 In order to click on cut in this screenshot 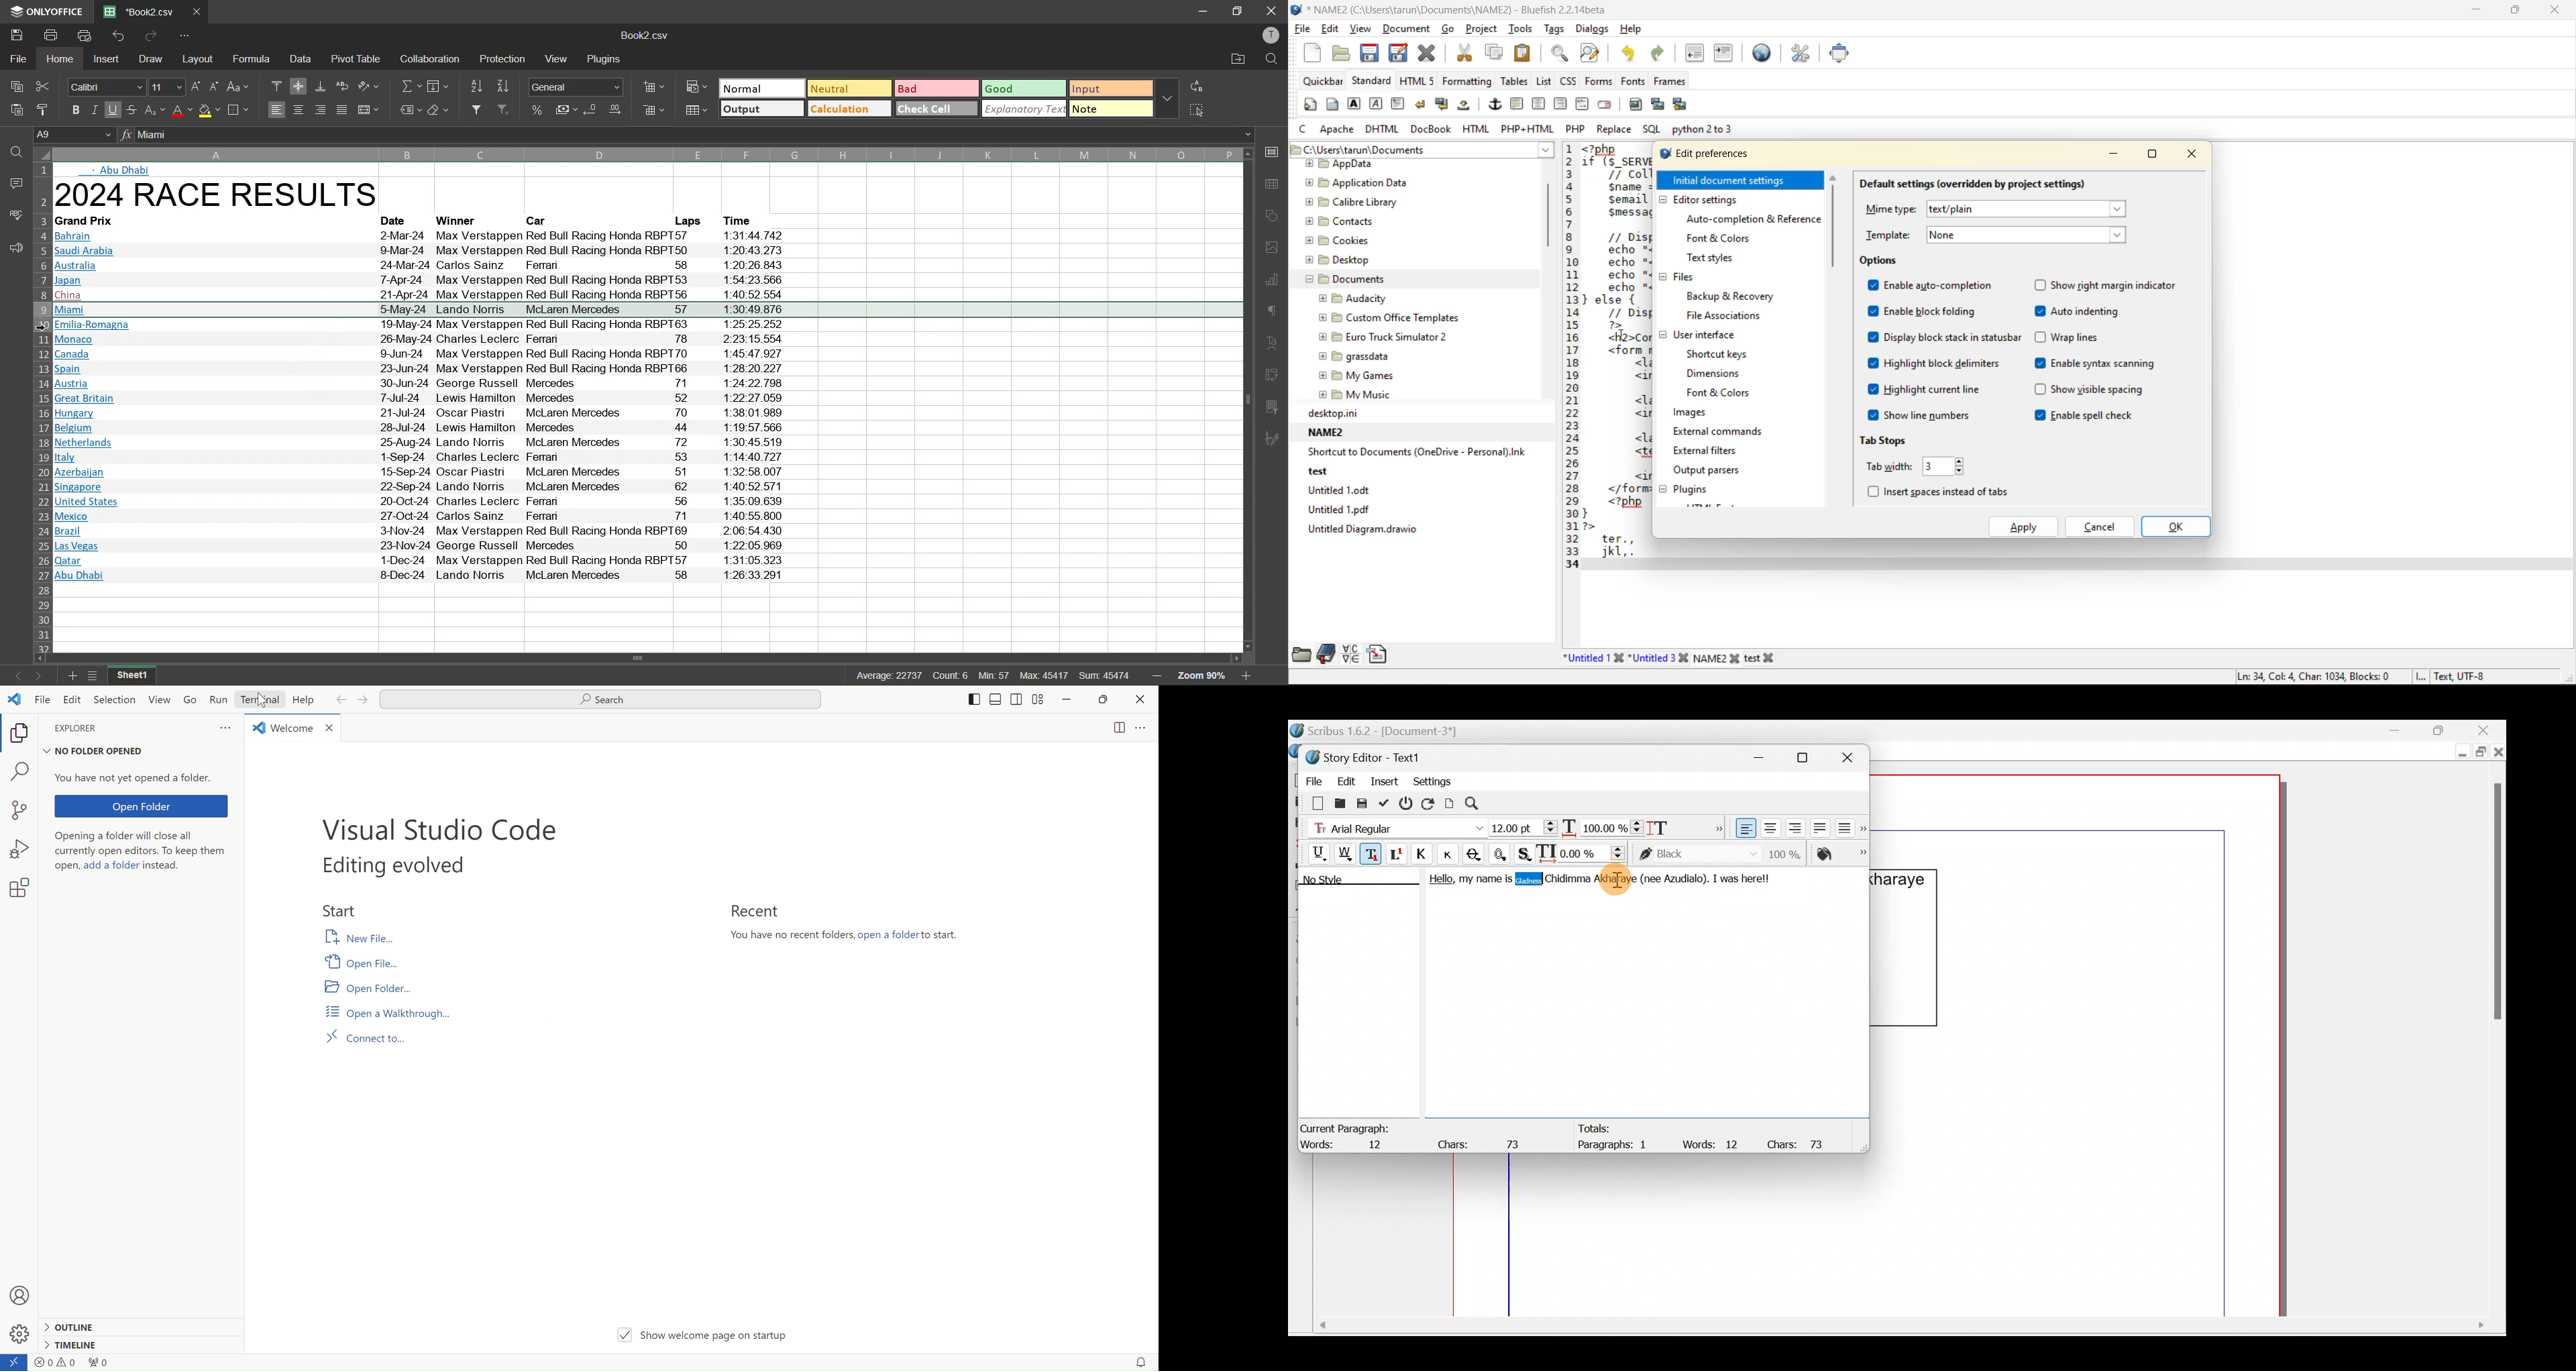, I will do `click(1465, 56)`.